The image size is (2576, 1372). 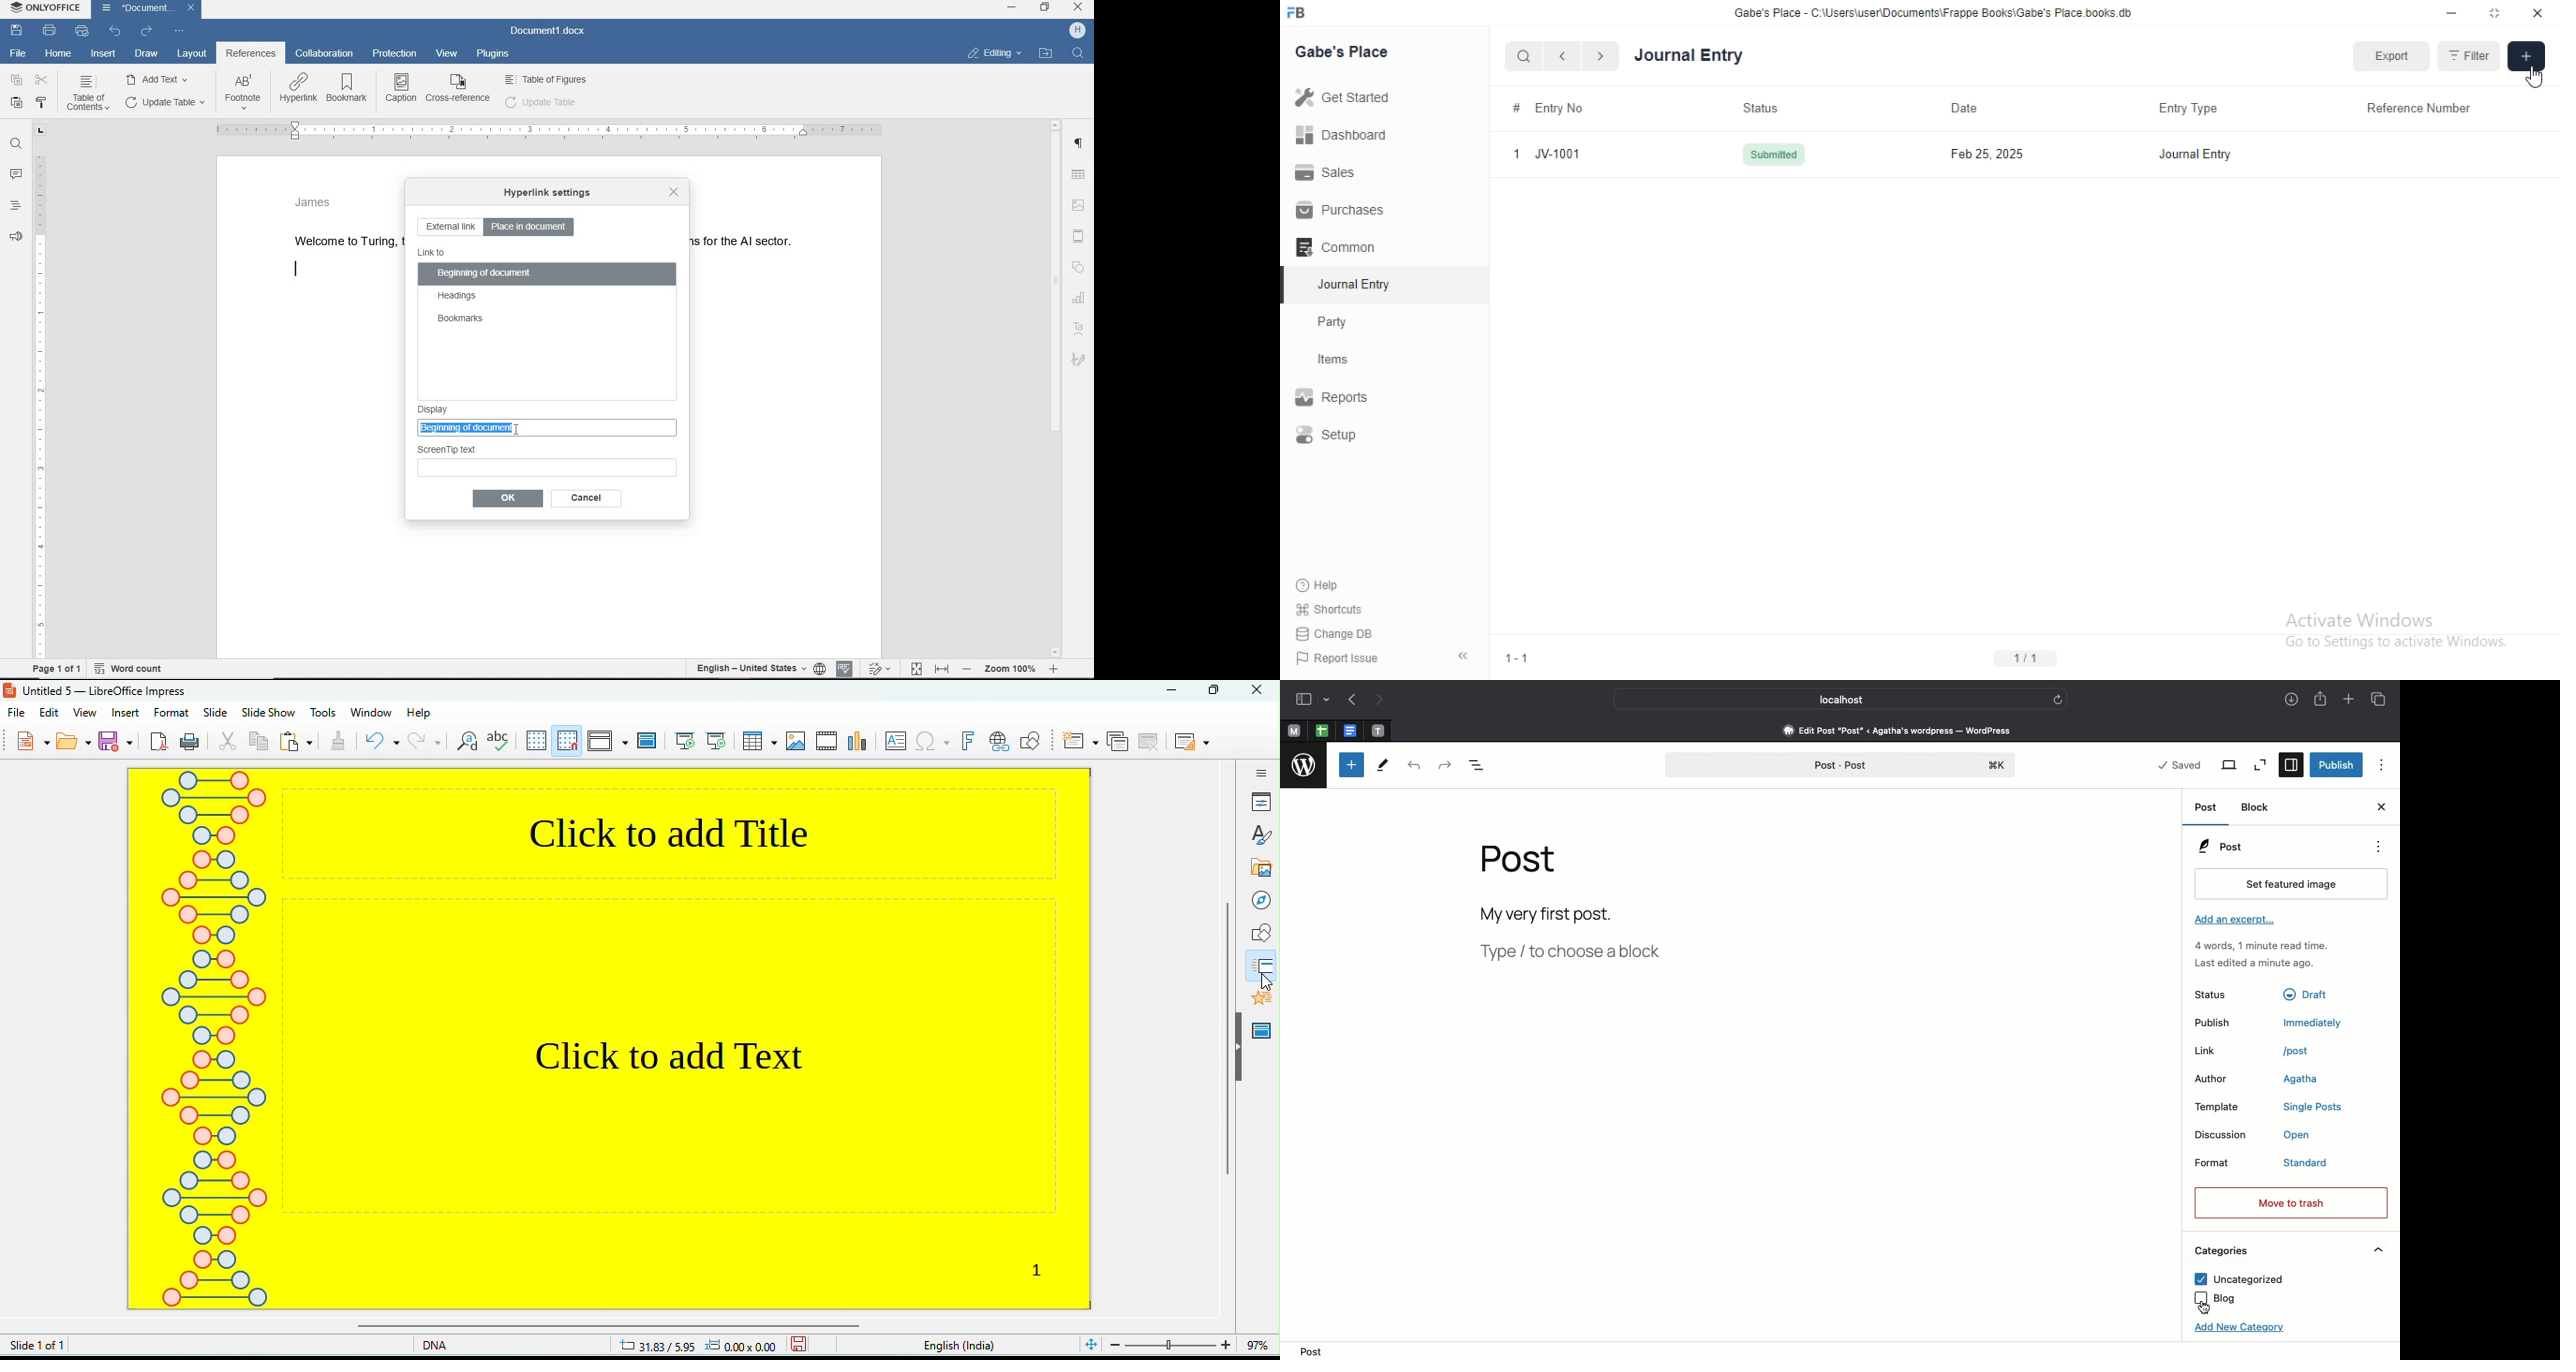 I want to click on minimize, so click(x=2454, y=11).